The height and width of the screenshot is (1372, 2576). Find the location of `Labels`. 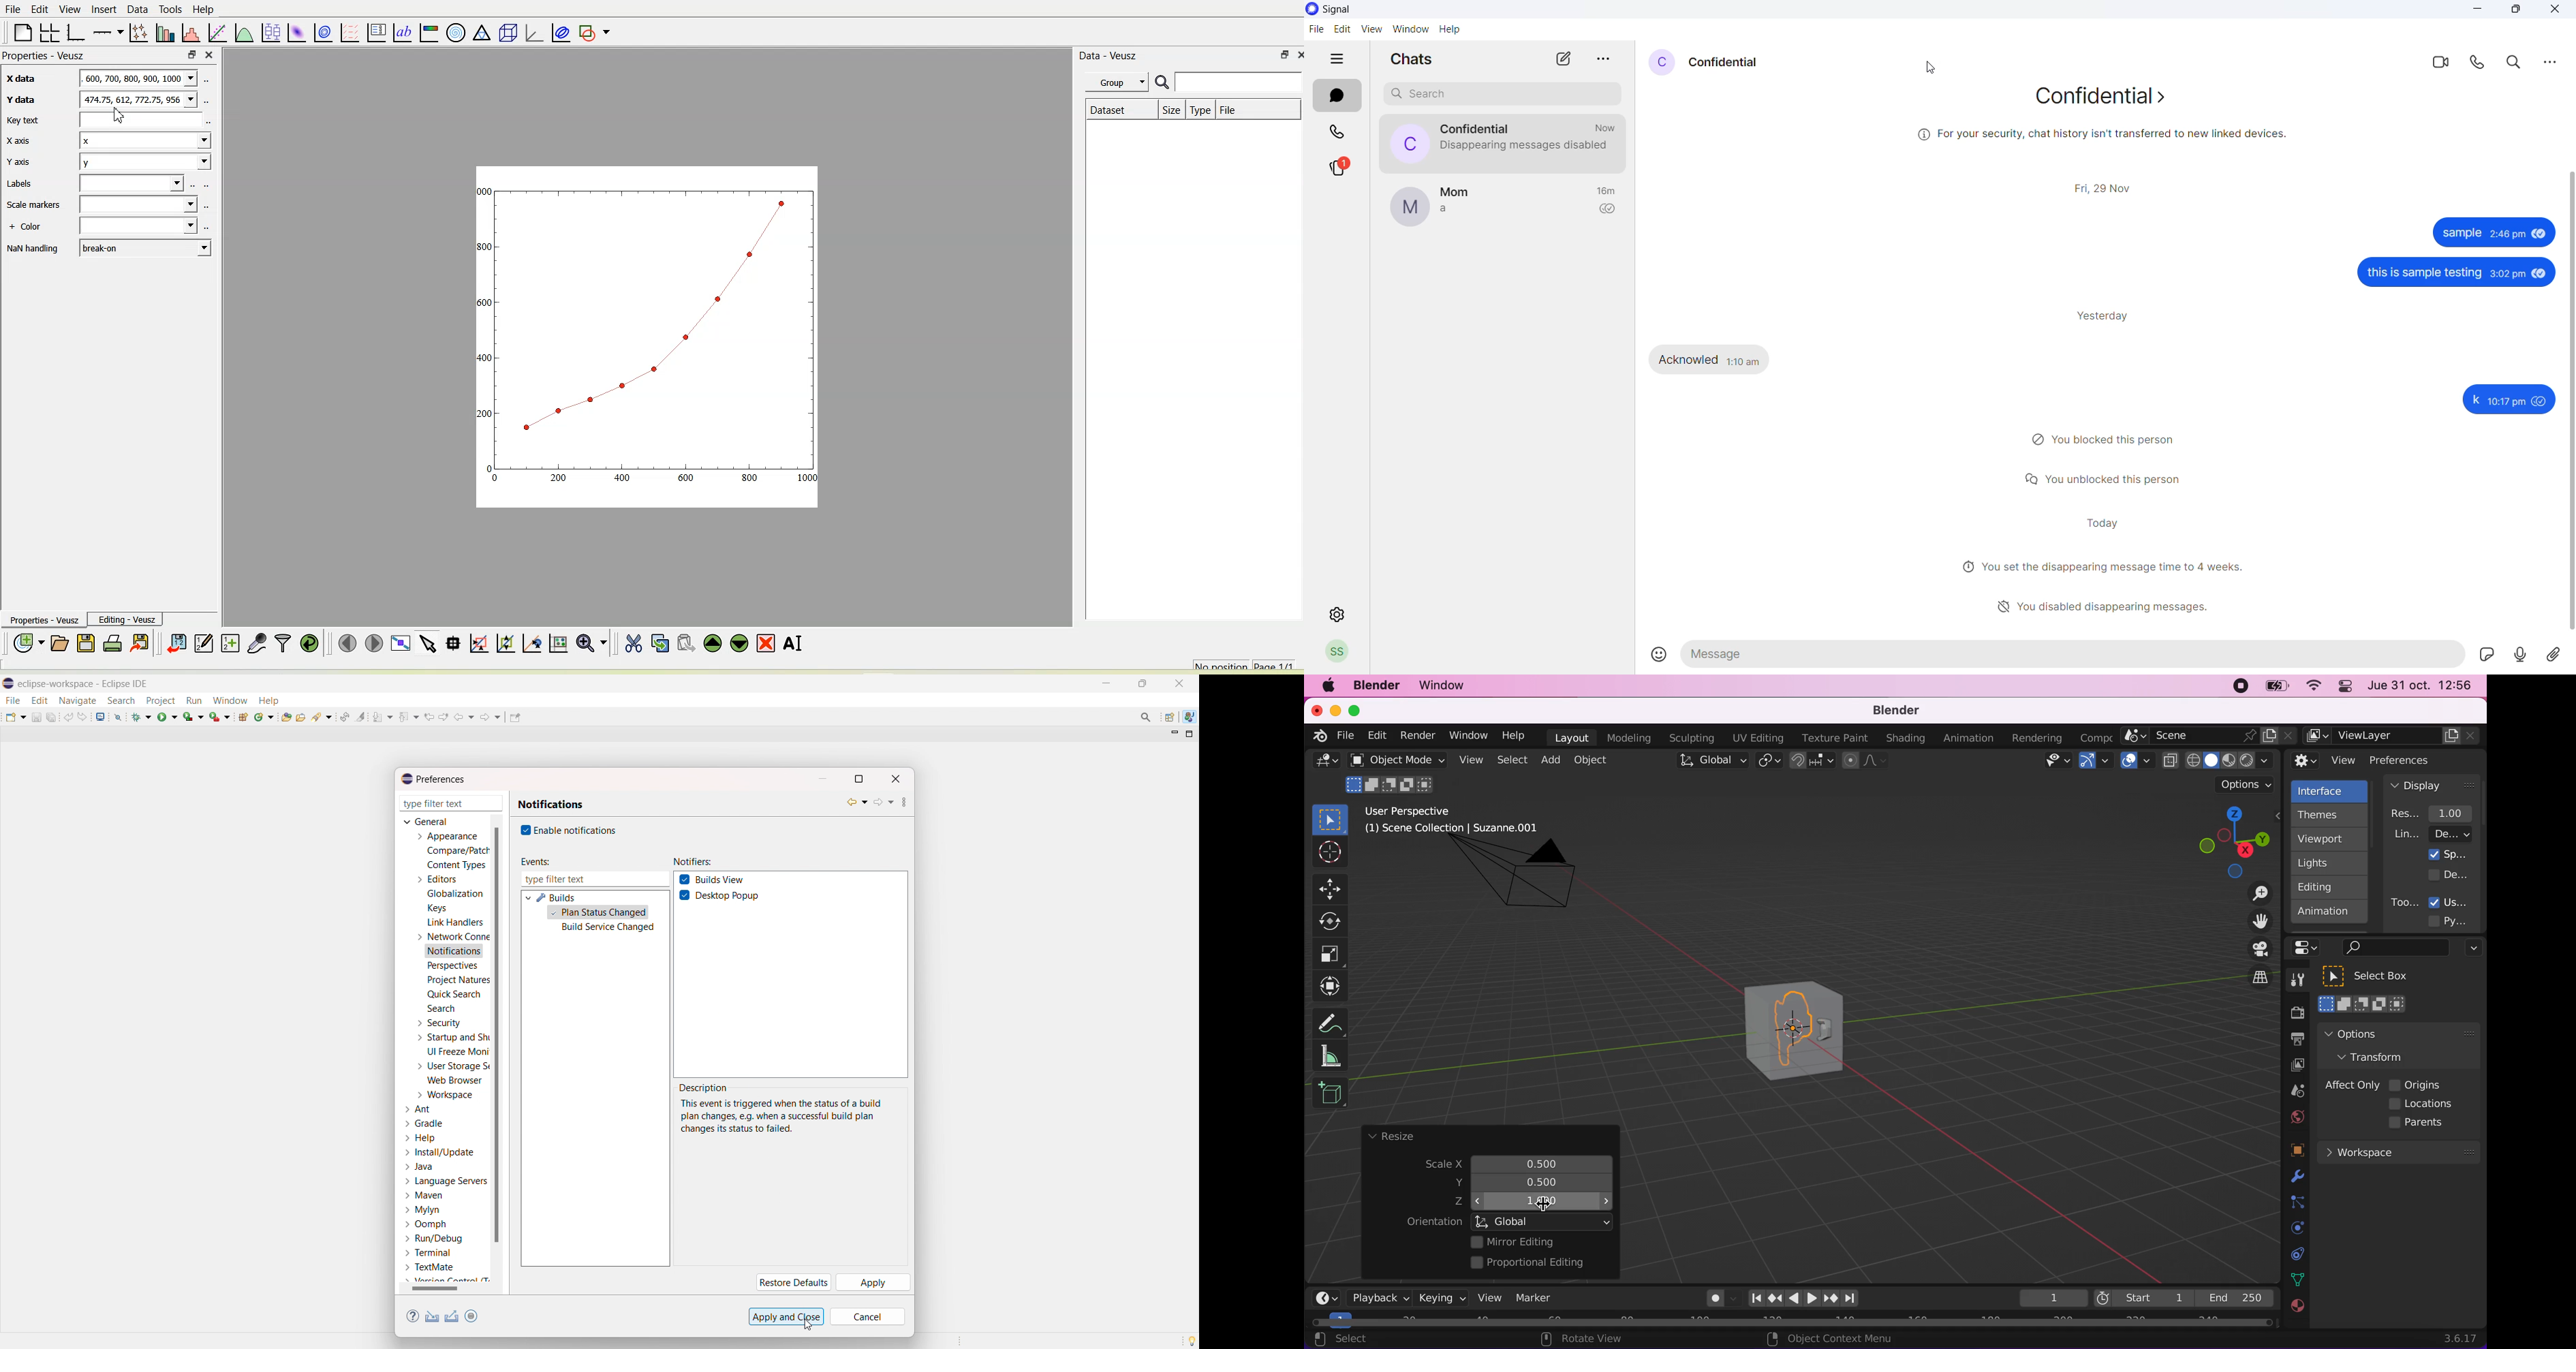

Labels is located at coordinates (20, 183).